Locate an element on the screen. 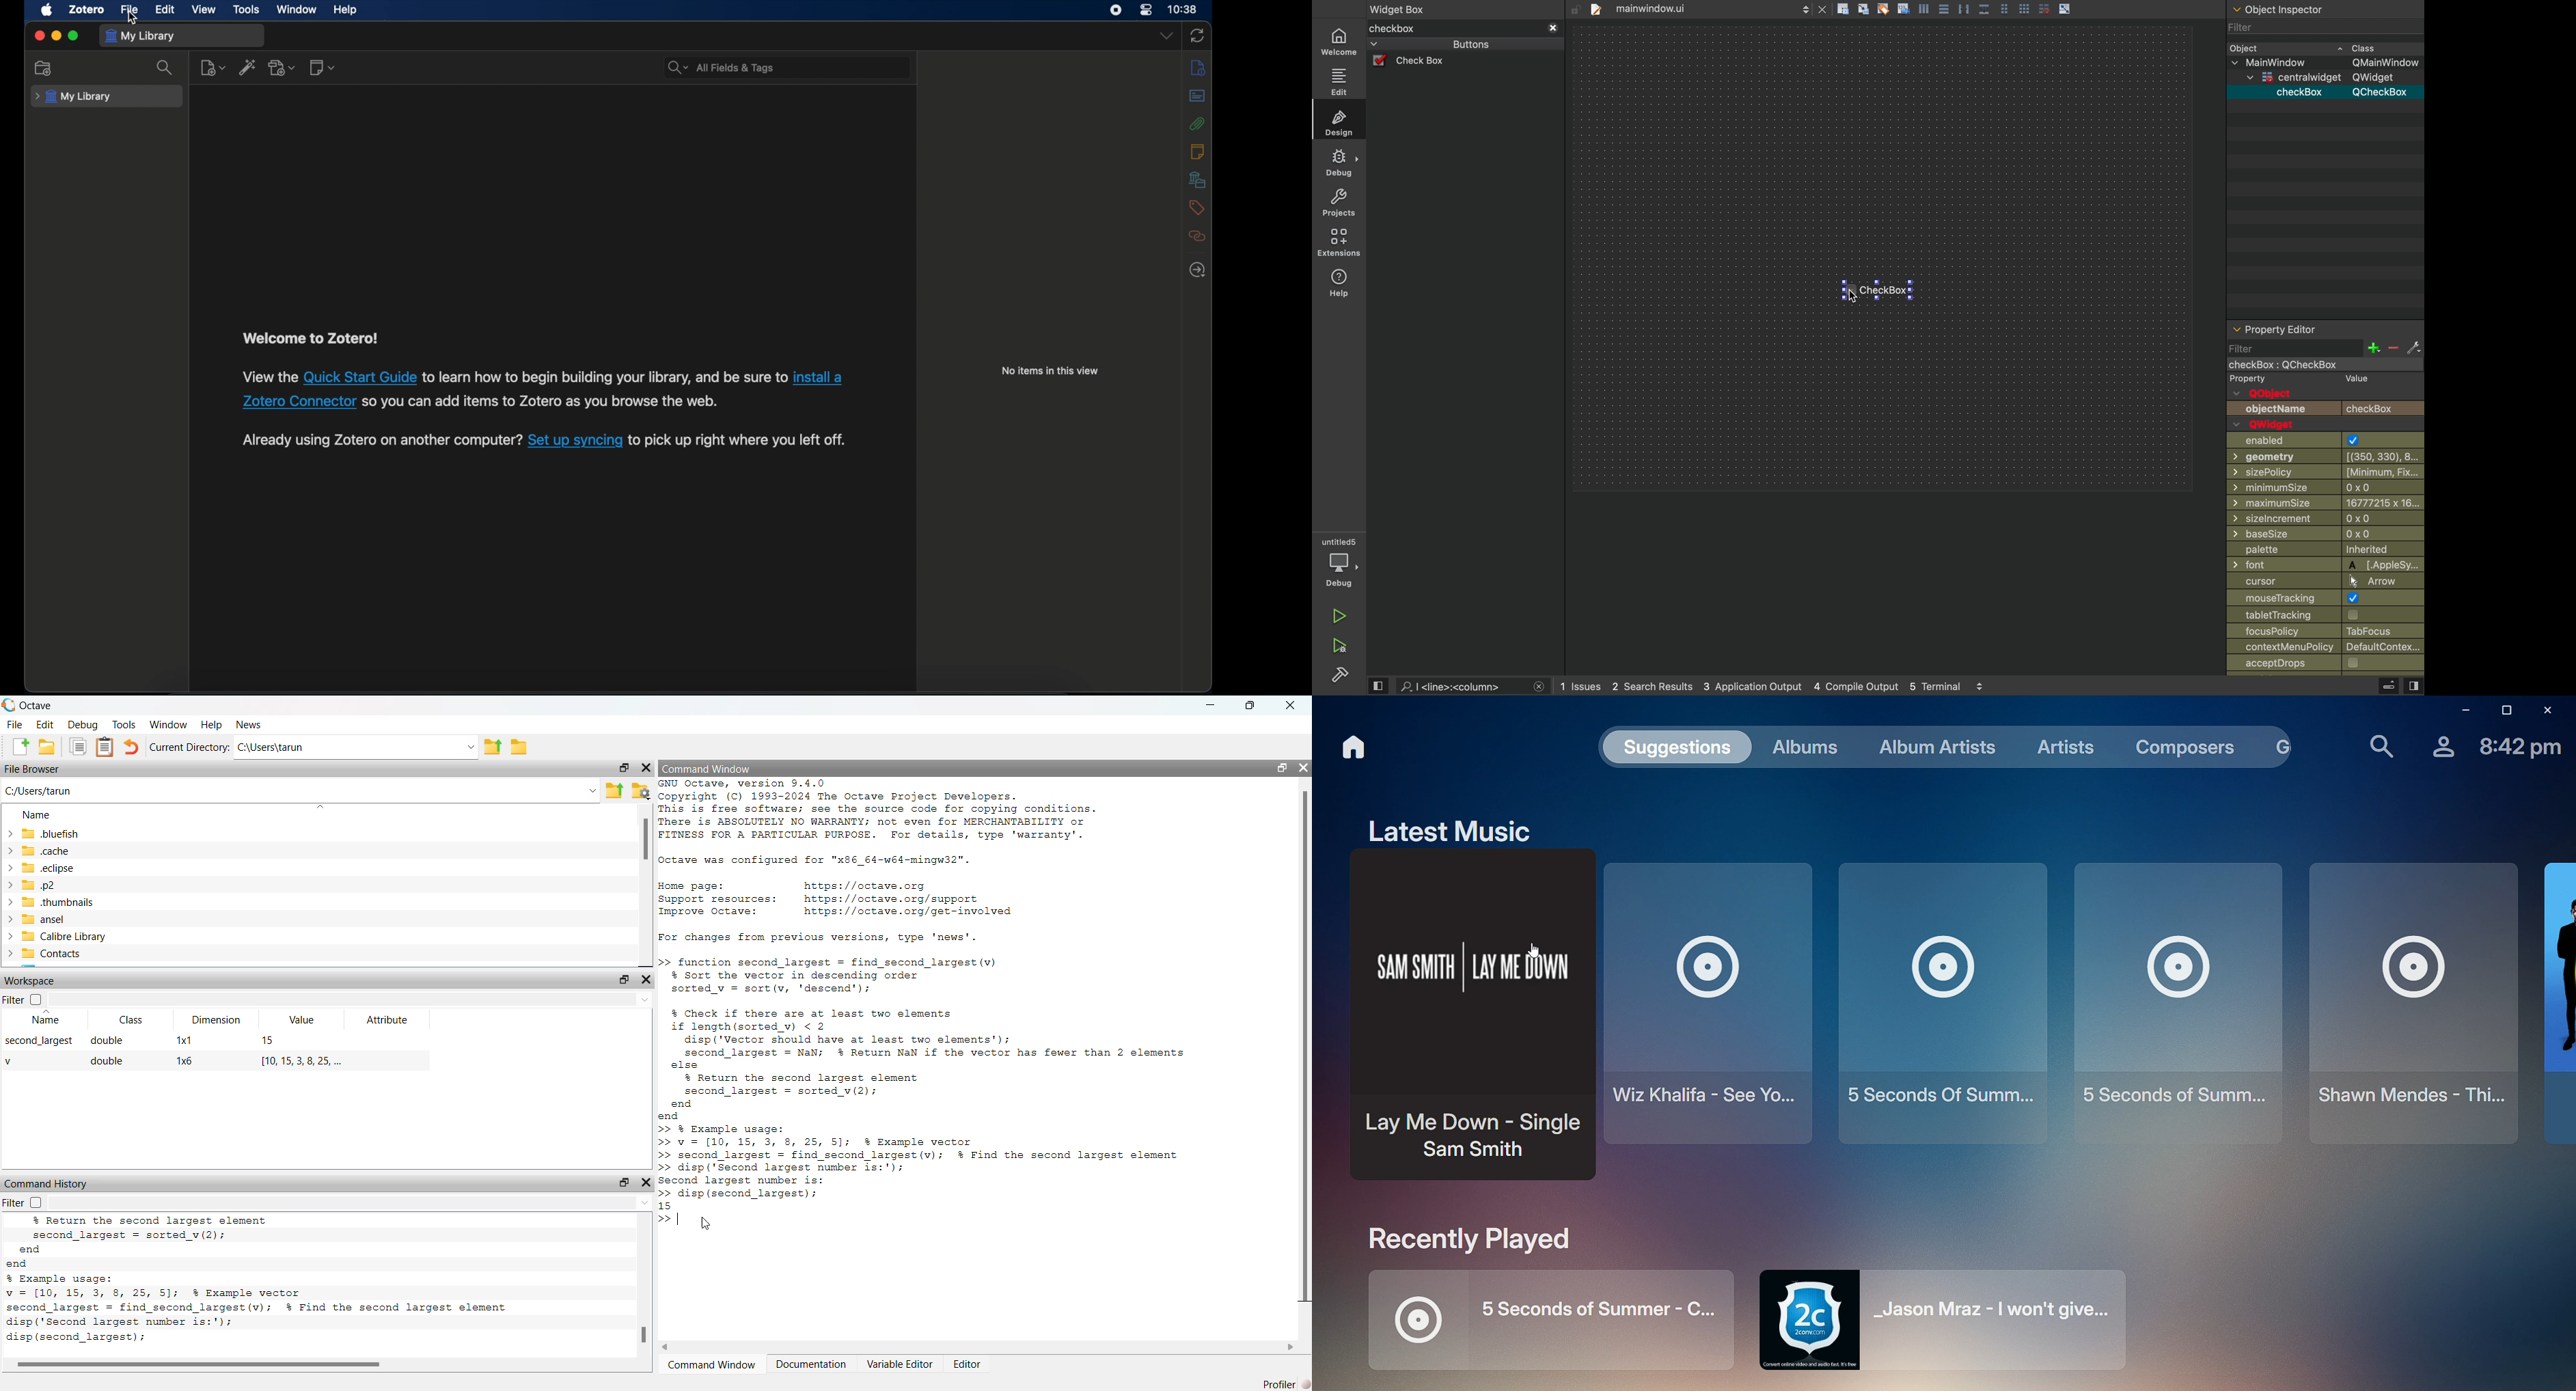  Artists is located at coordinates (2060, 748).